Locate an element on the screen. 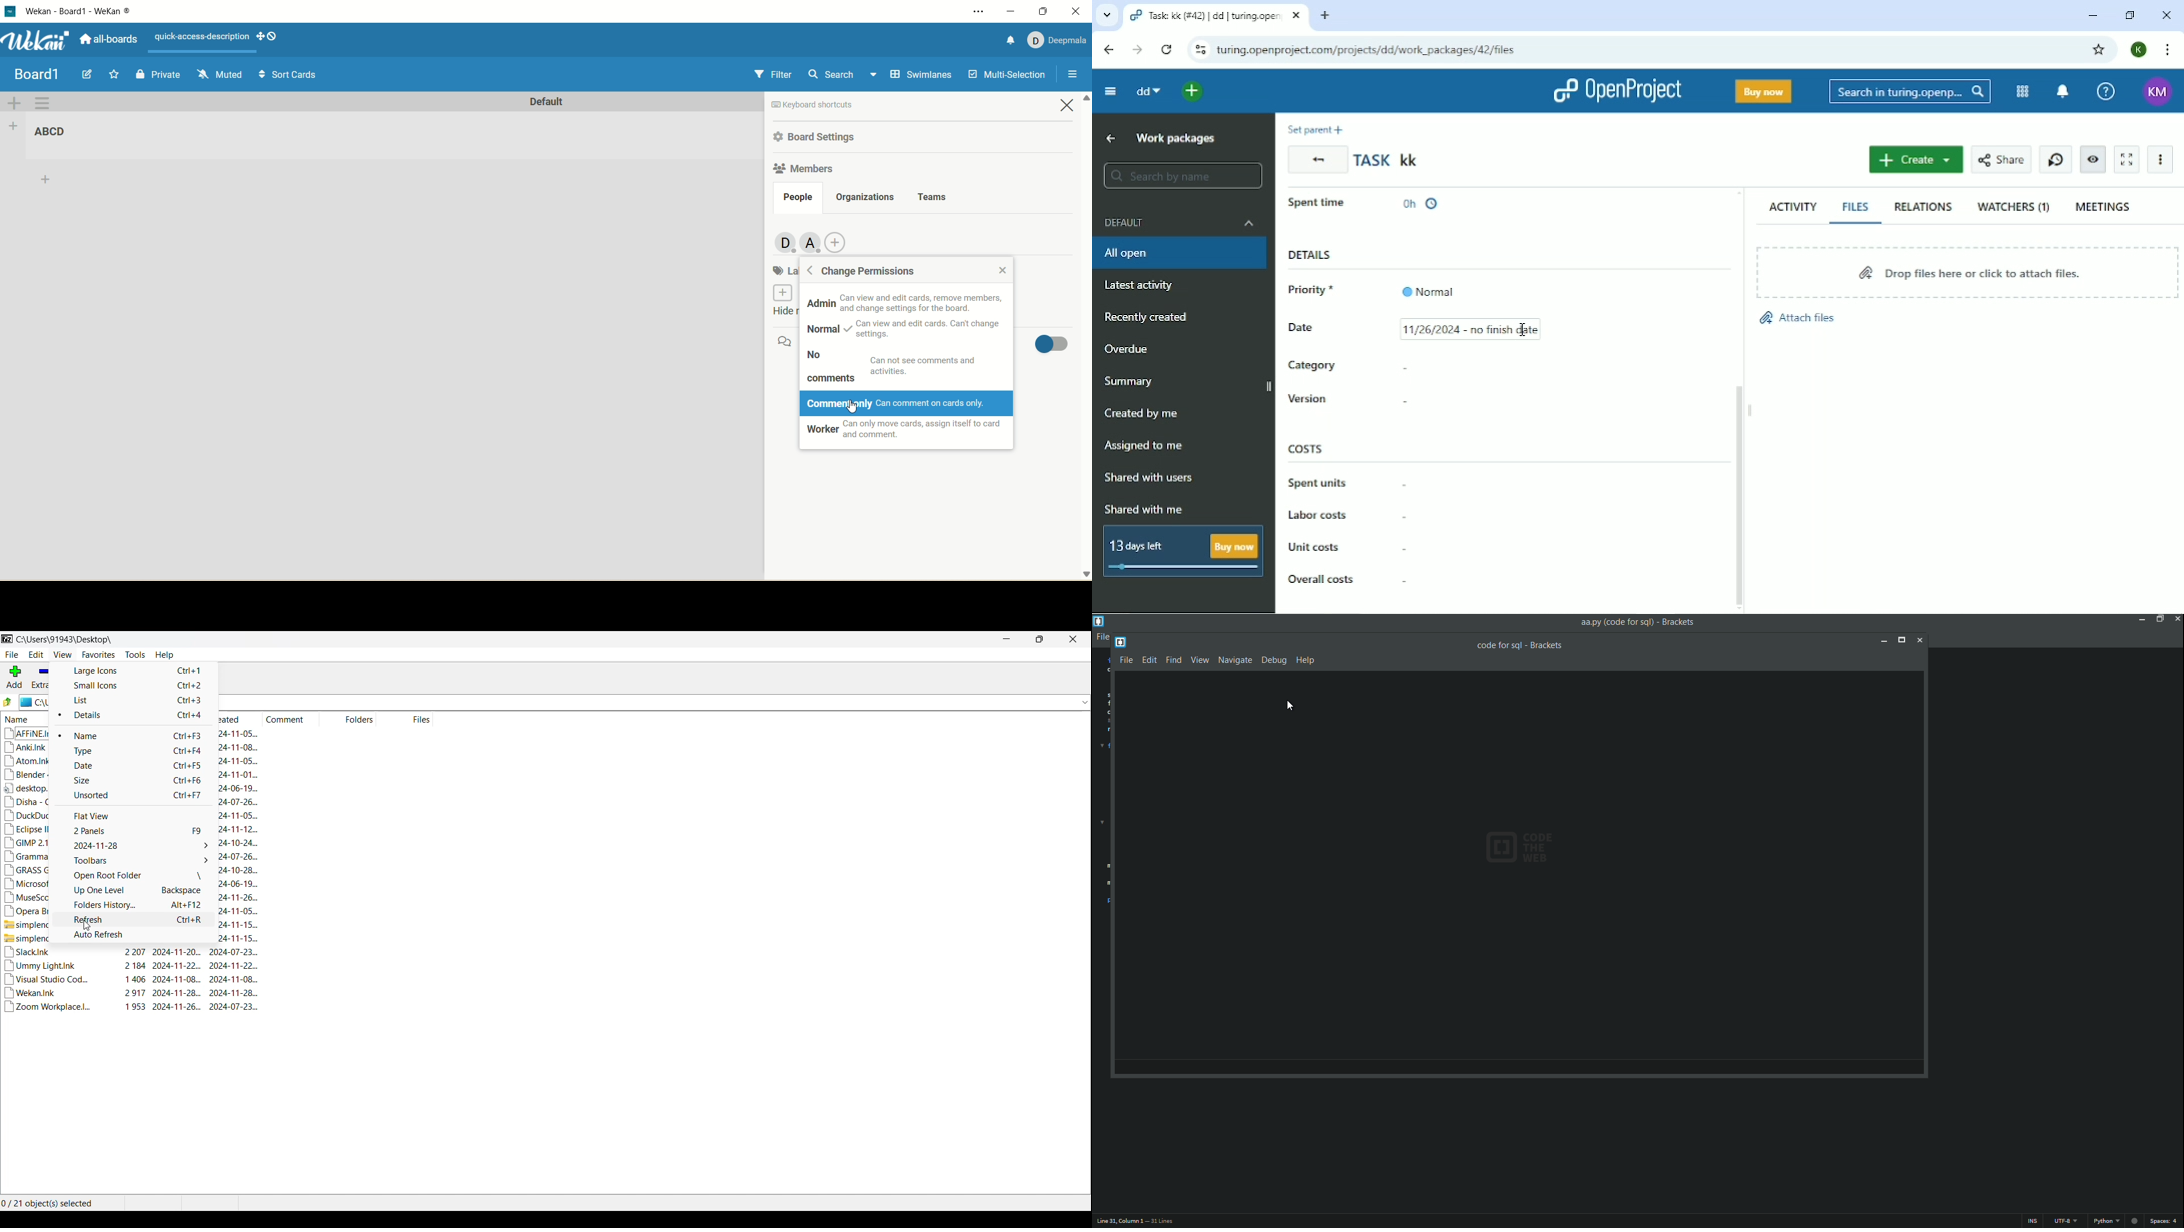  file encoding is located at coordinates (2065, 1222).